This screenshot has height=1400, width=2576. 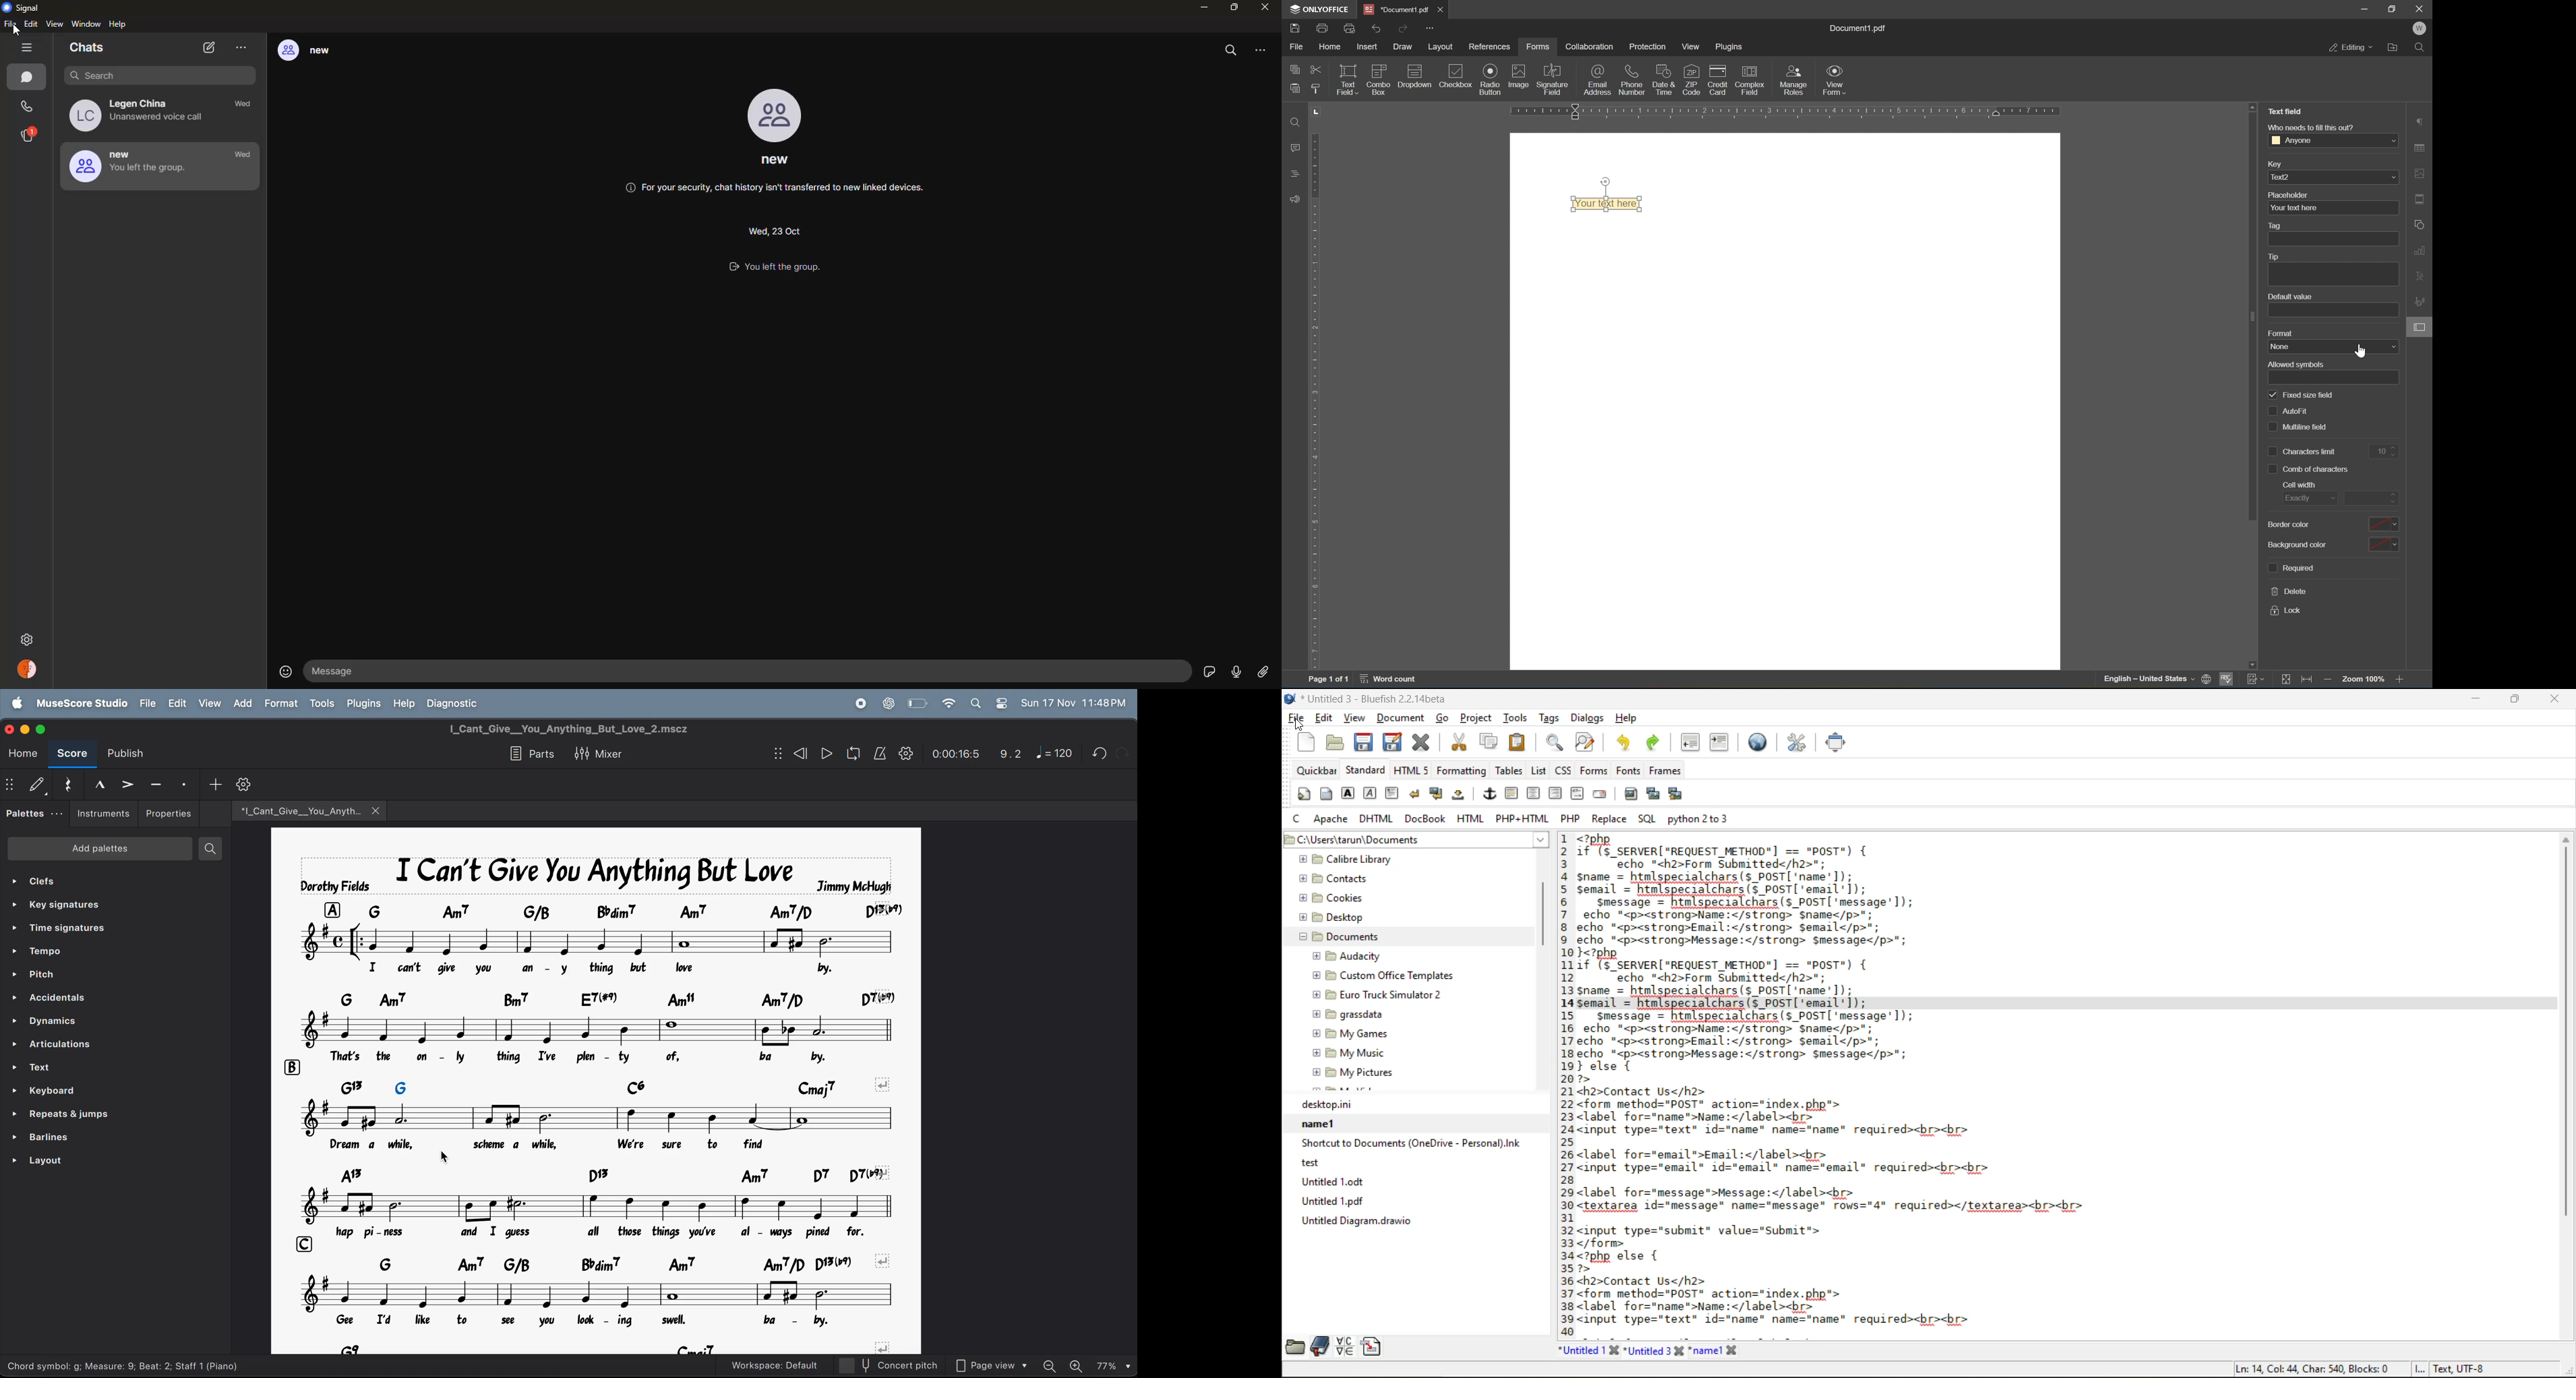 What do you see at coordinates (1265, 49) in the screenshot?
I see `more` at bounding box center [1265, 49].